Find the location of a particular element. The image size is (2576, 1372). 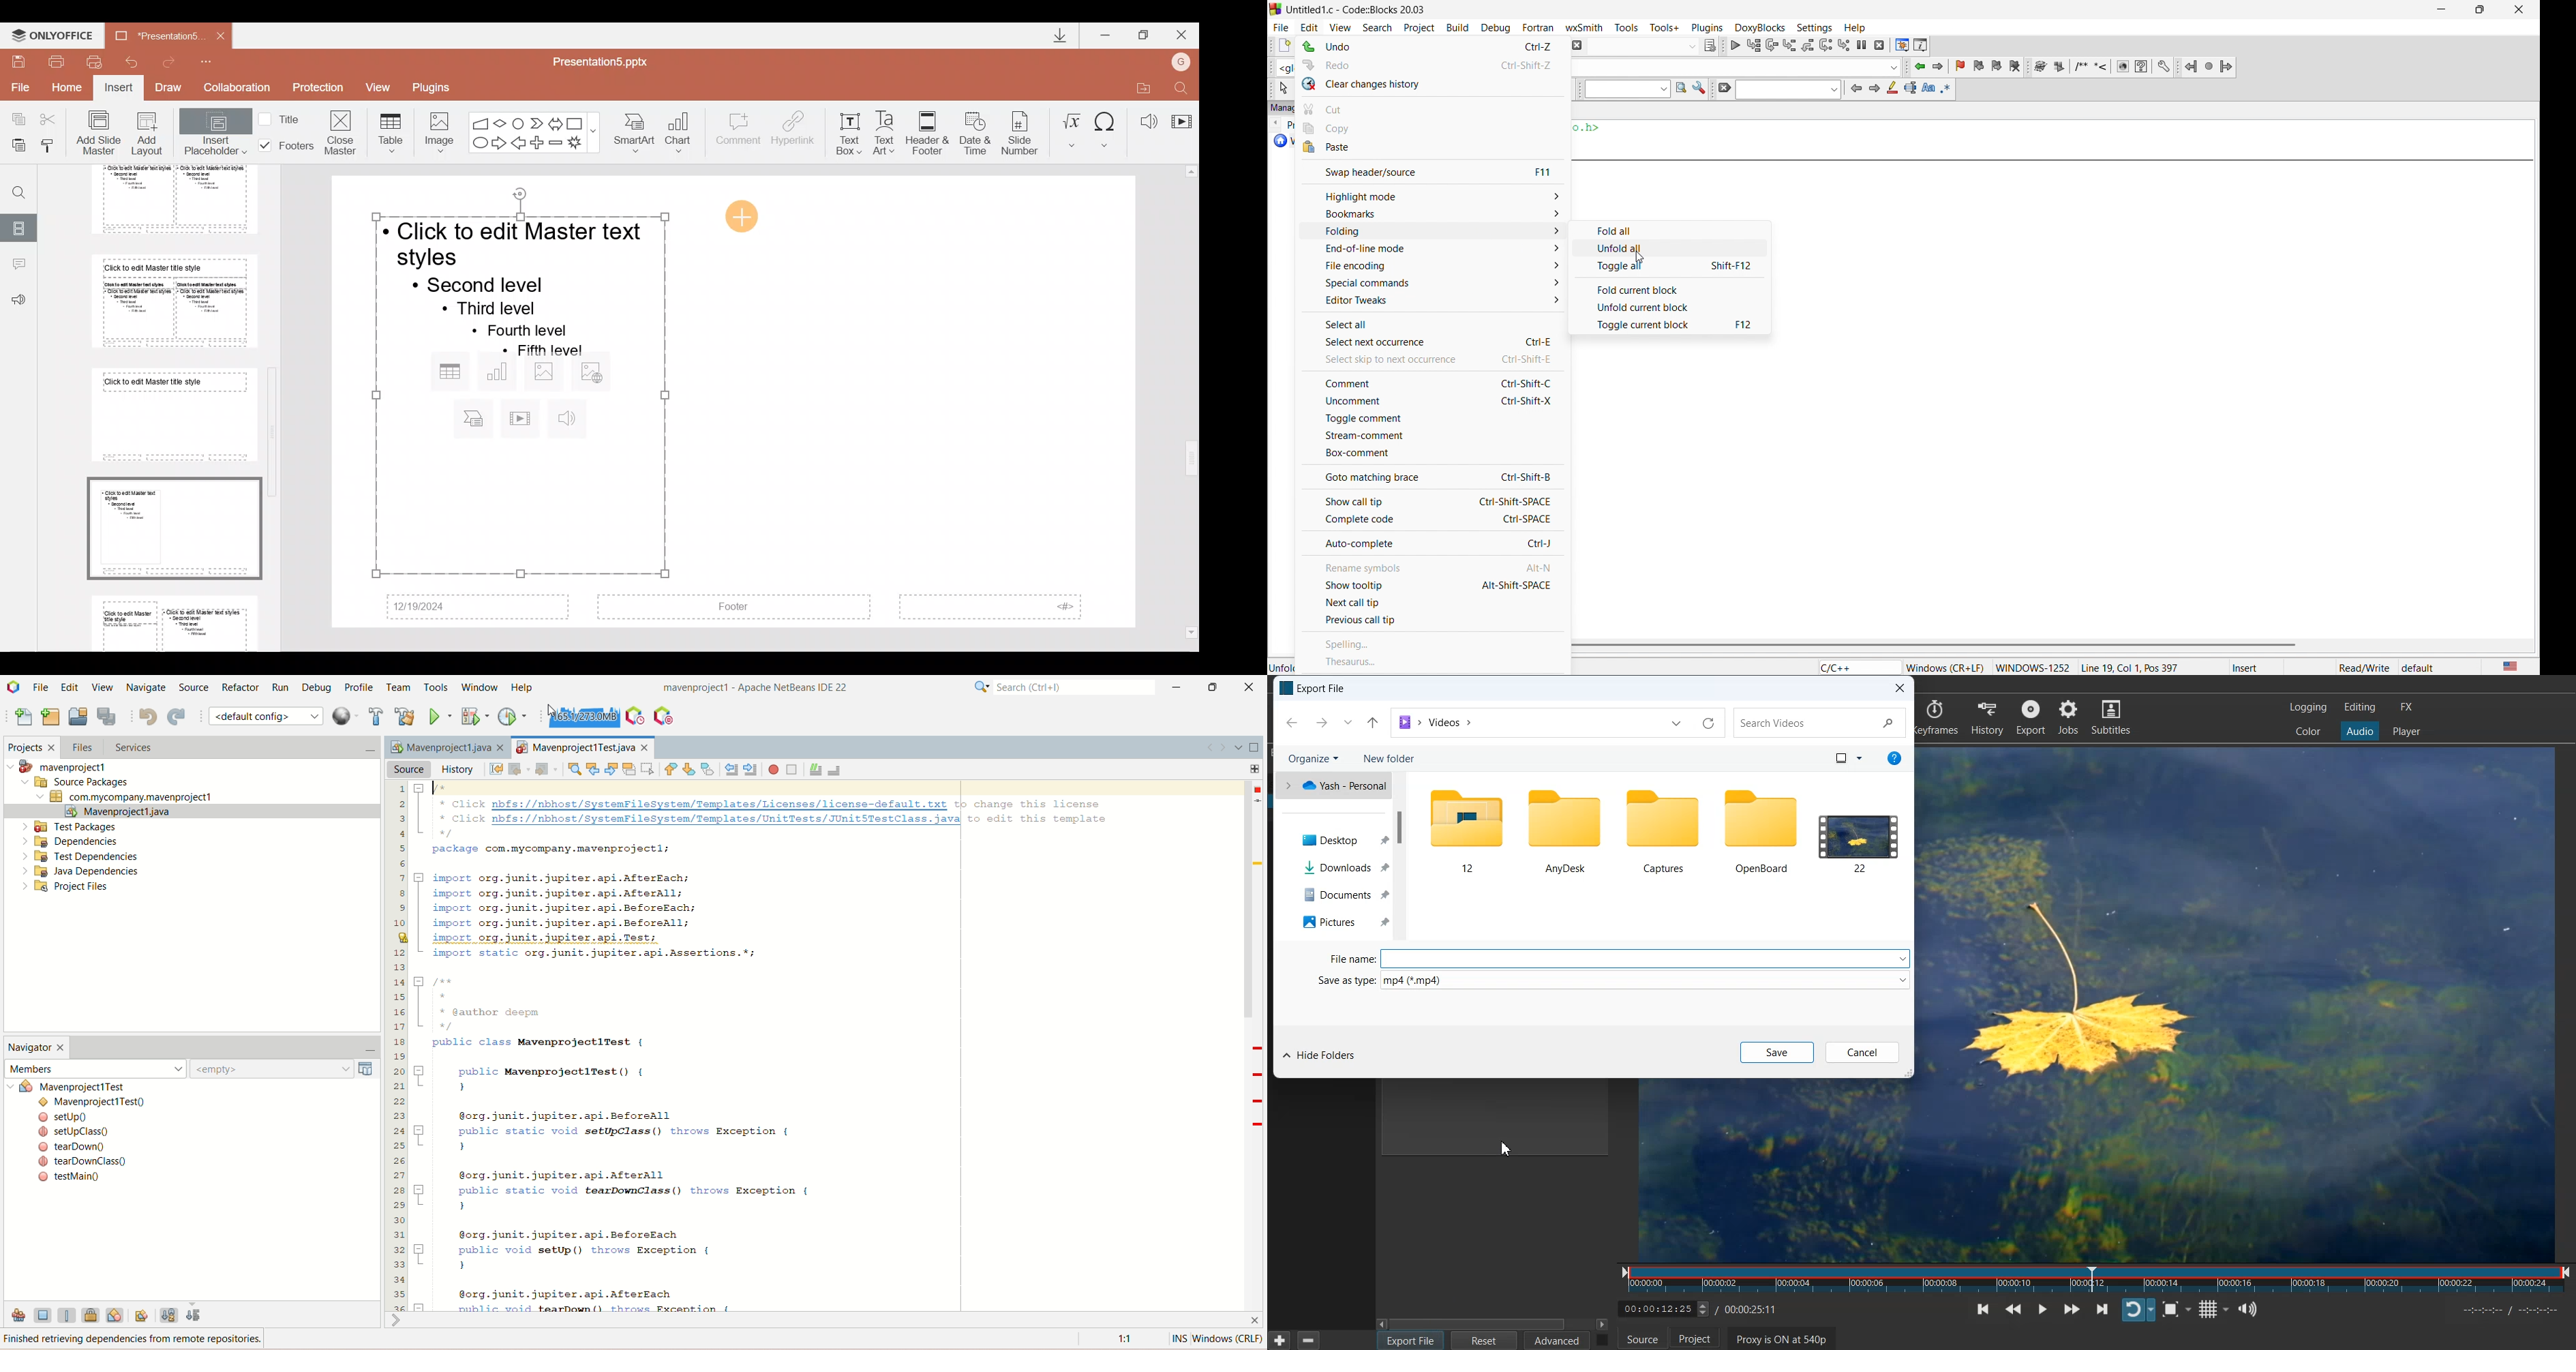

Export is located at coordinates (2032, 717).